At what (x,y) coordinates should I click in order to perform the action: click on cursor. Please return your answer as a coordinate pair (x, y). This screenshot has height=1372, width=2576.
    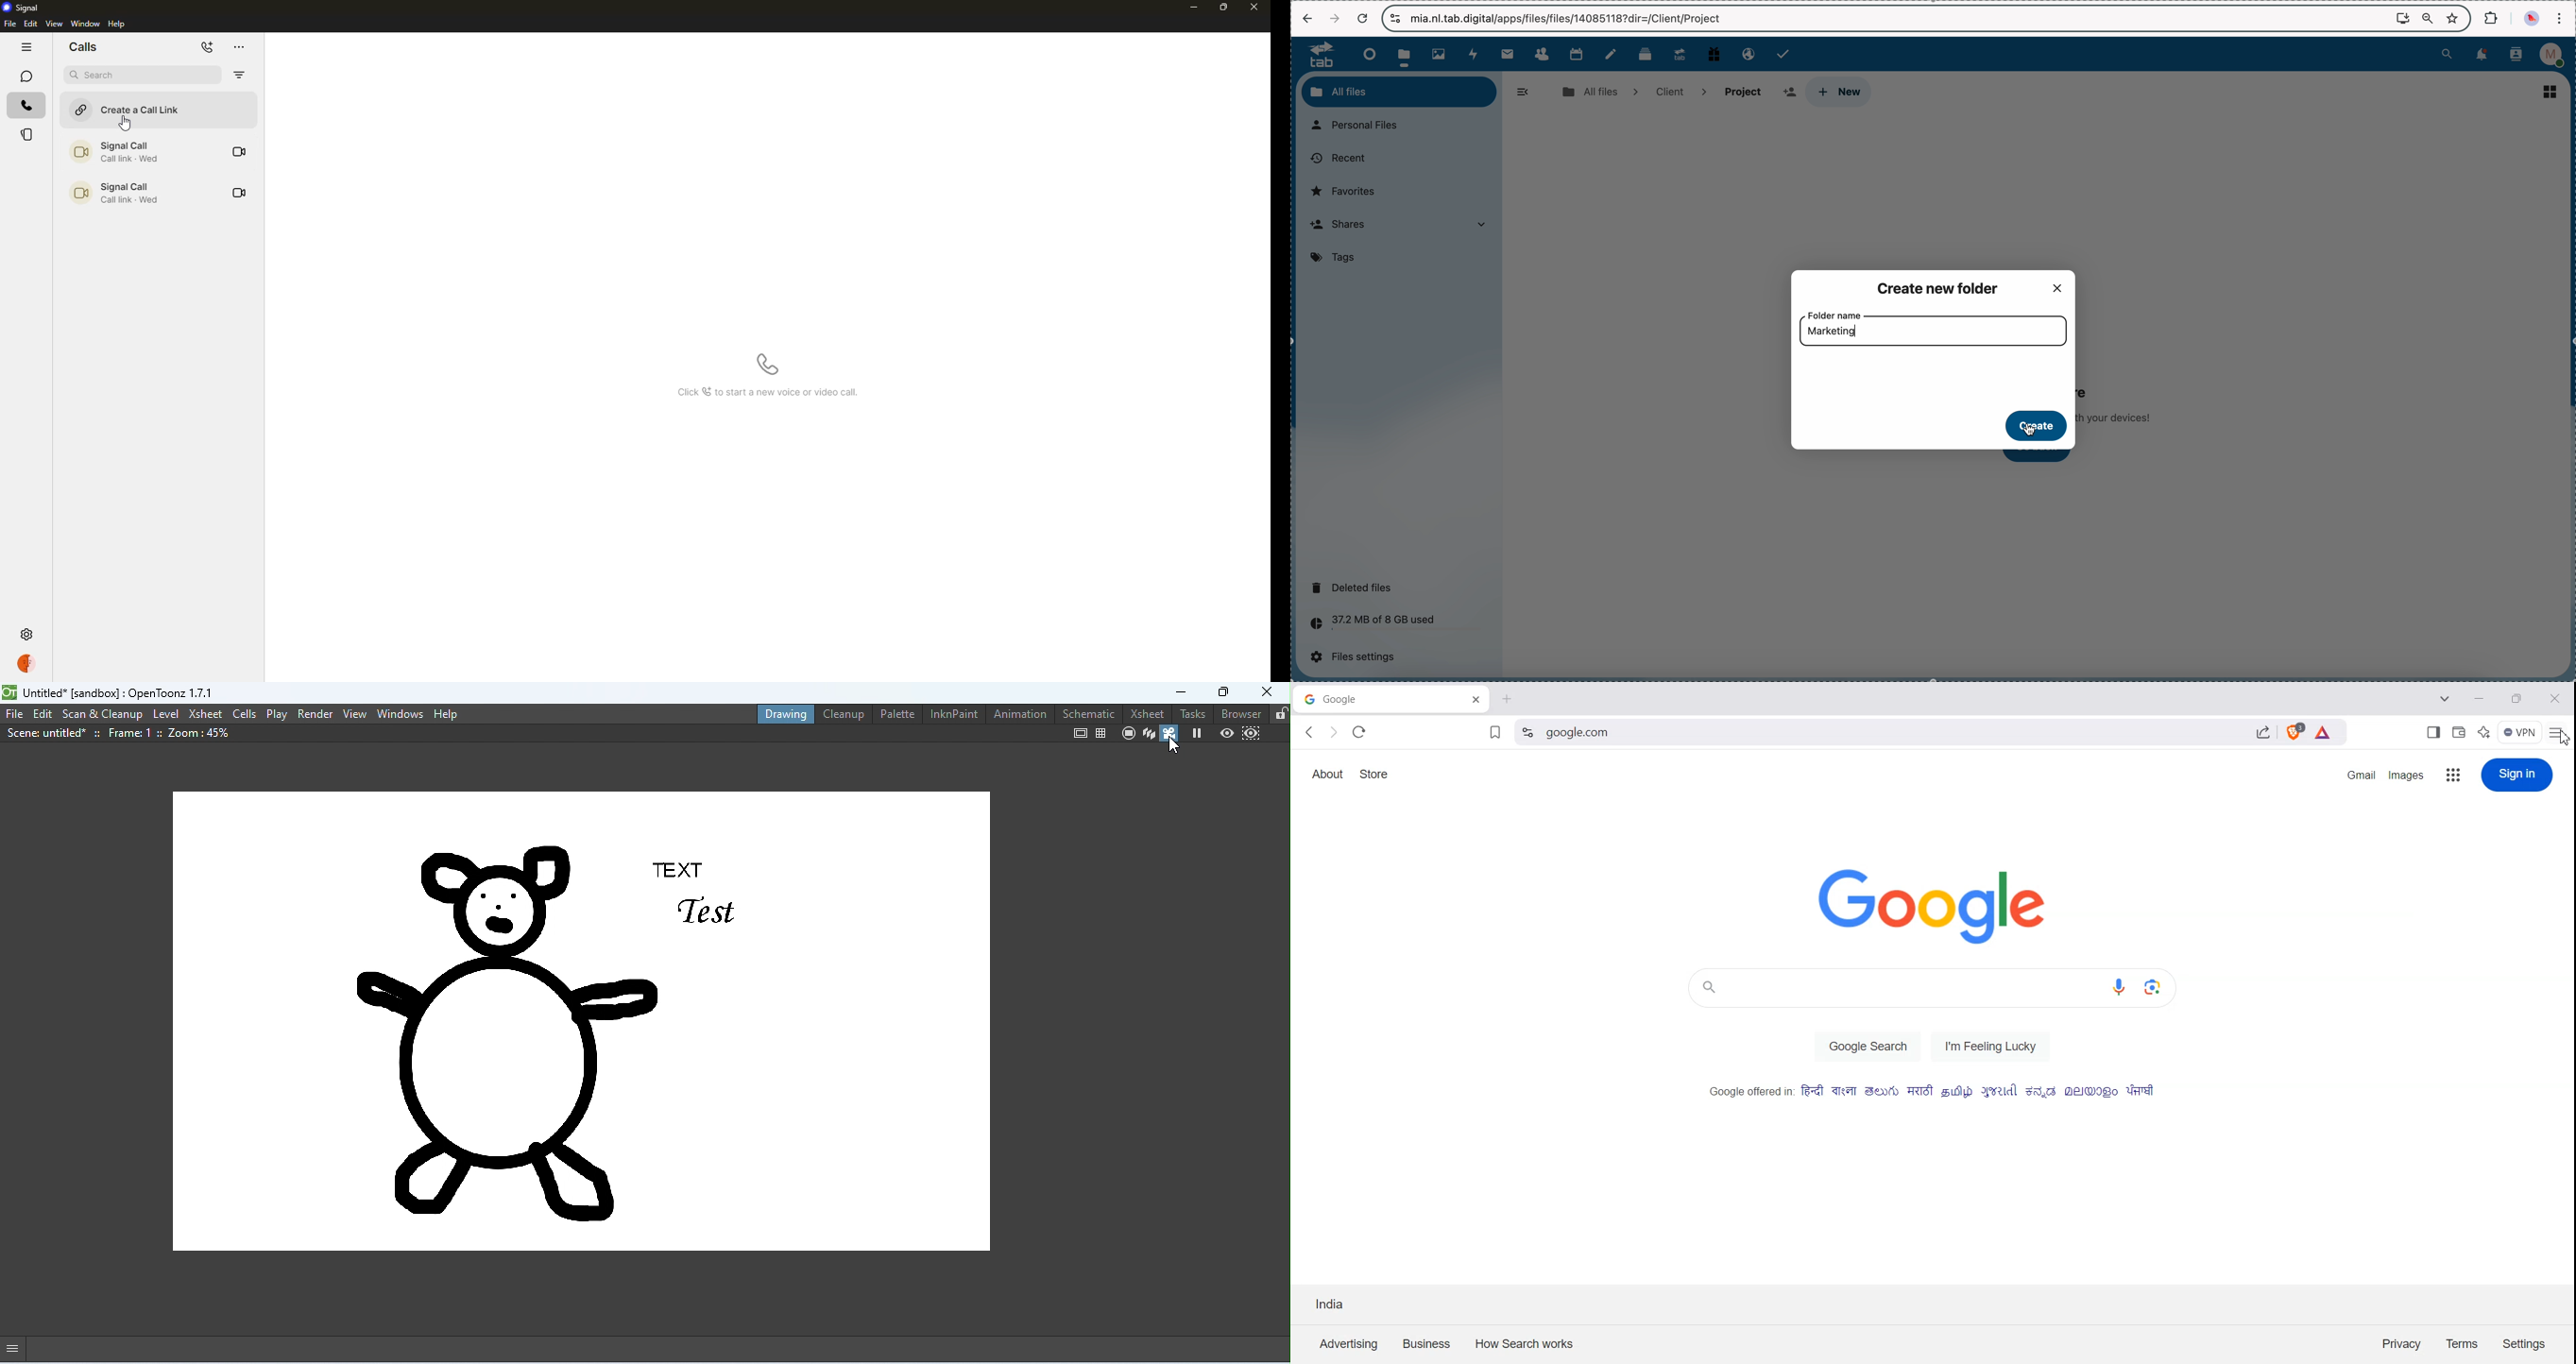
    Looking at the image, I should click on (124, 122).